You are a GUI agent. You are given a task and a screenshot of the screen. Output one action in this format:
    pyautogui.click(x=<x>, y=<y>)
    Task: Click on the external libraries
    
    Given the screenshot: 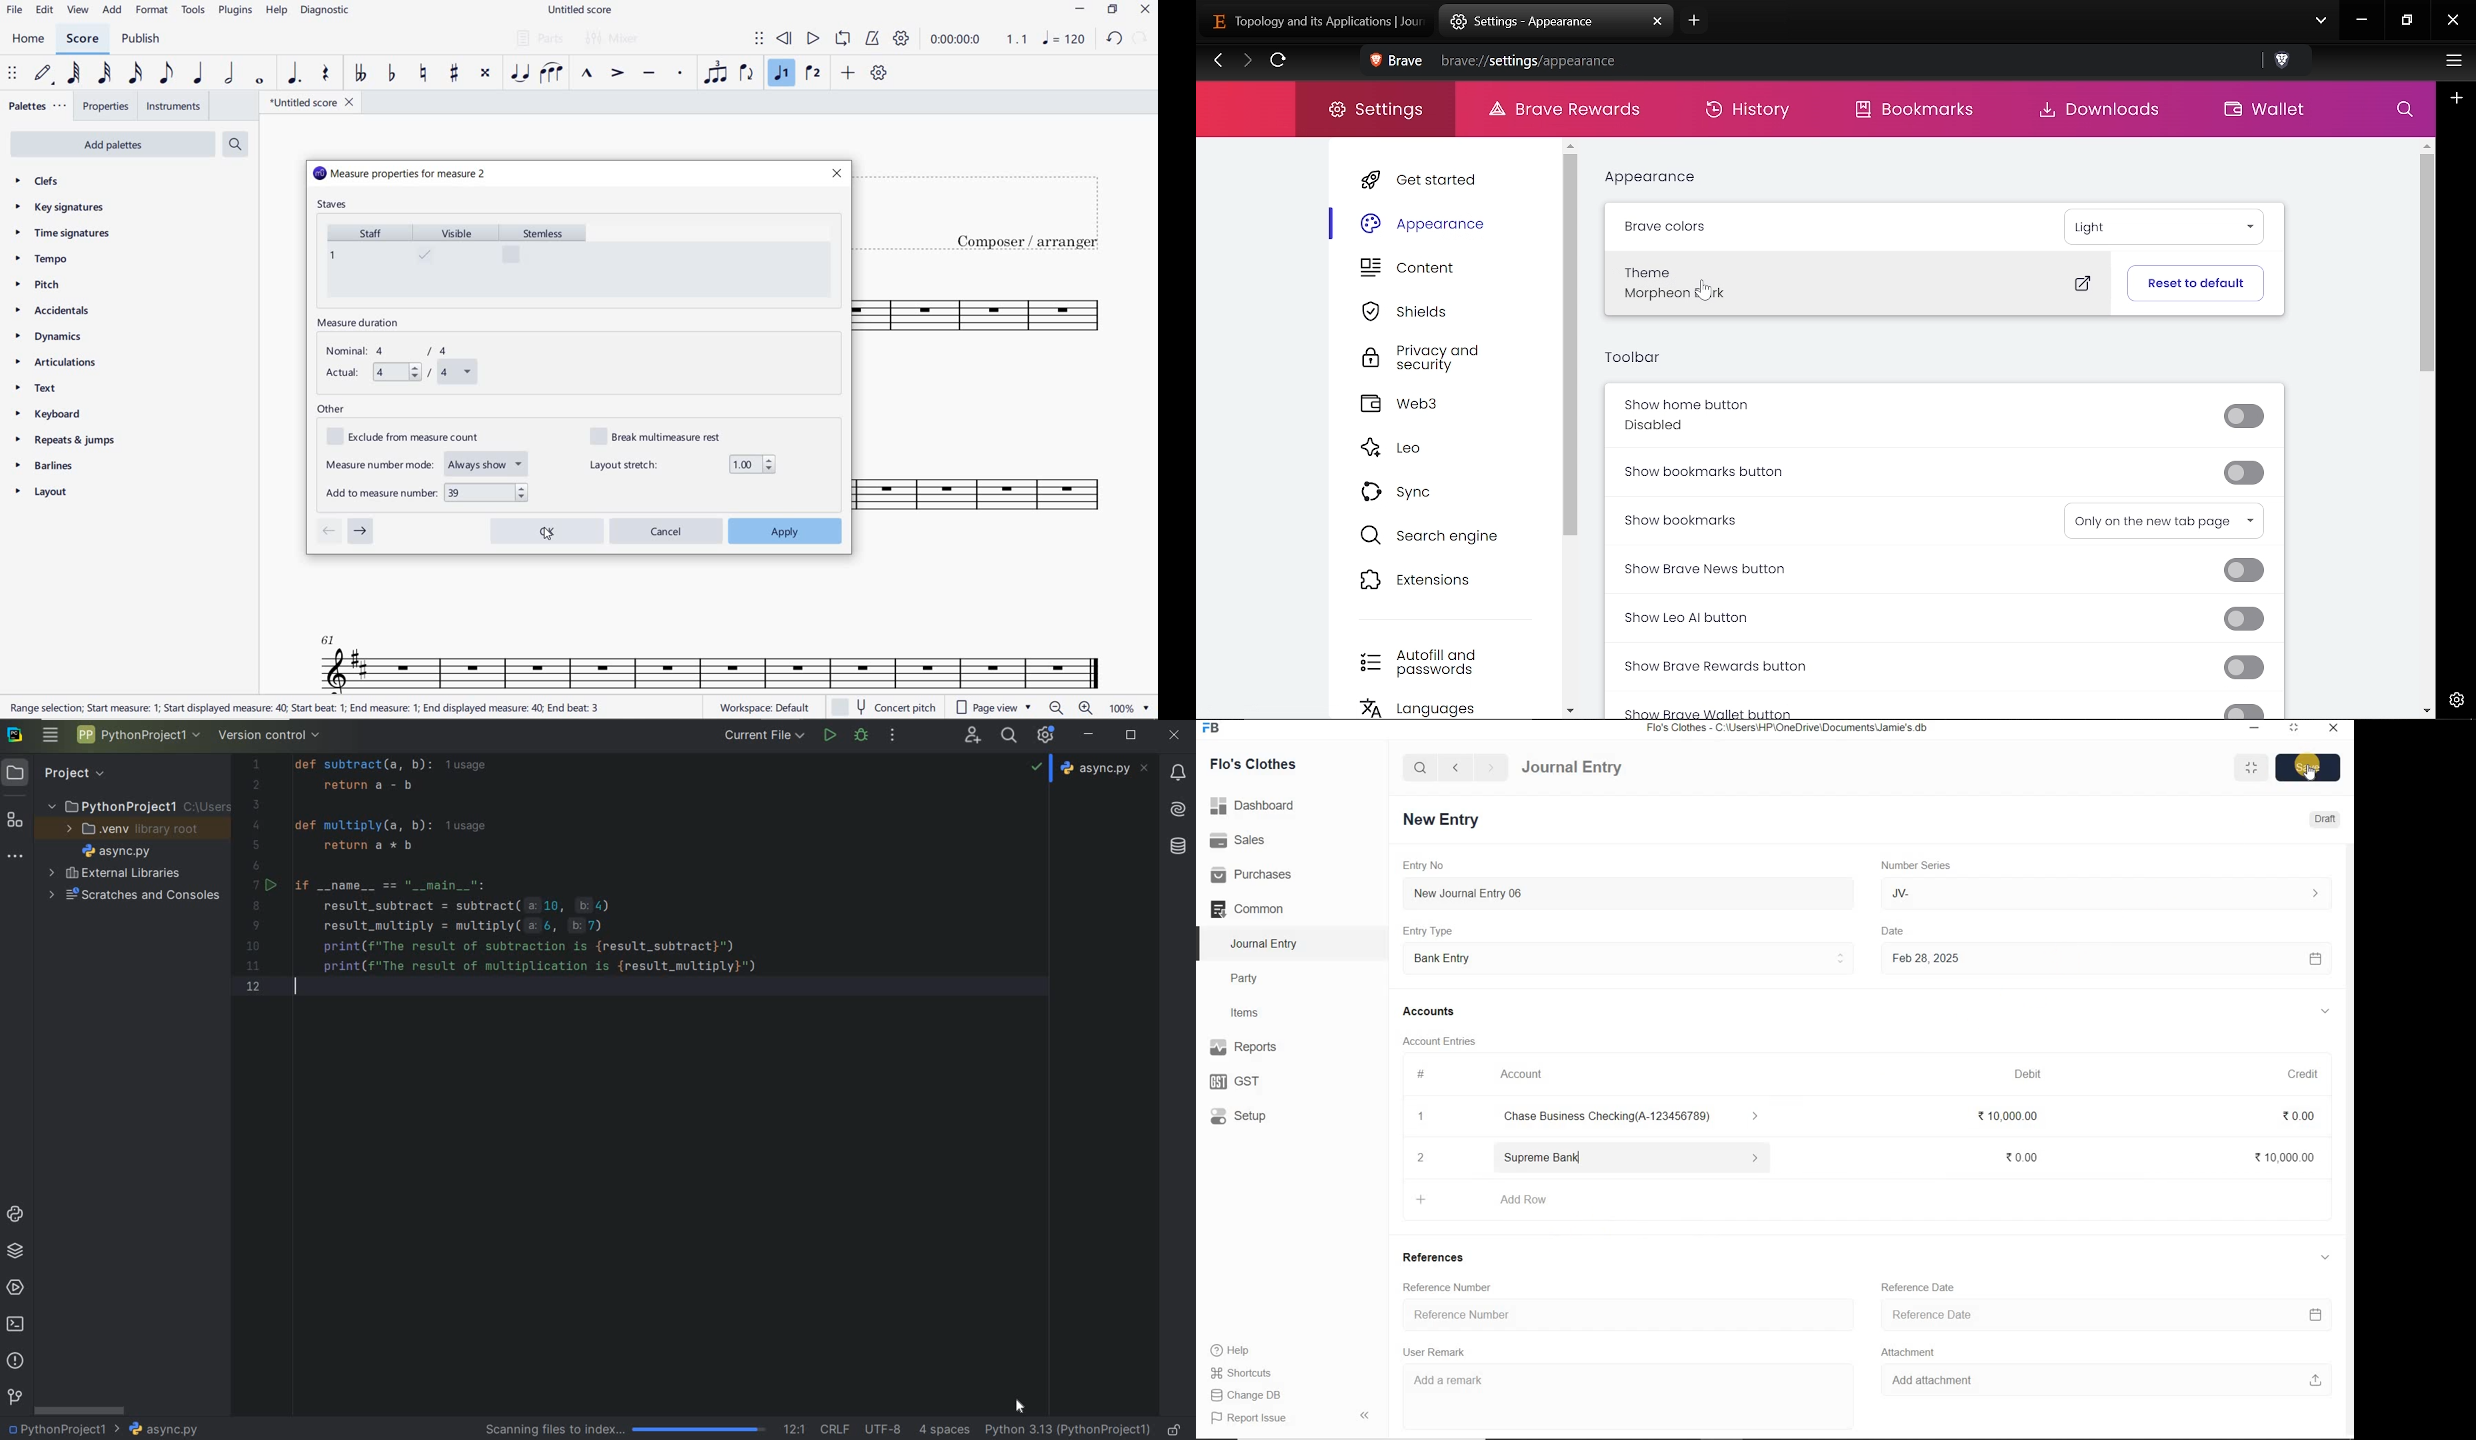 What is the action you would take?
    pyautogui.click(x=117, y=873)
    